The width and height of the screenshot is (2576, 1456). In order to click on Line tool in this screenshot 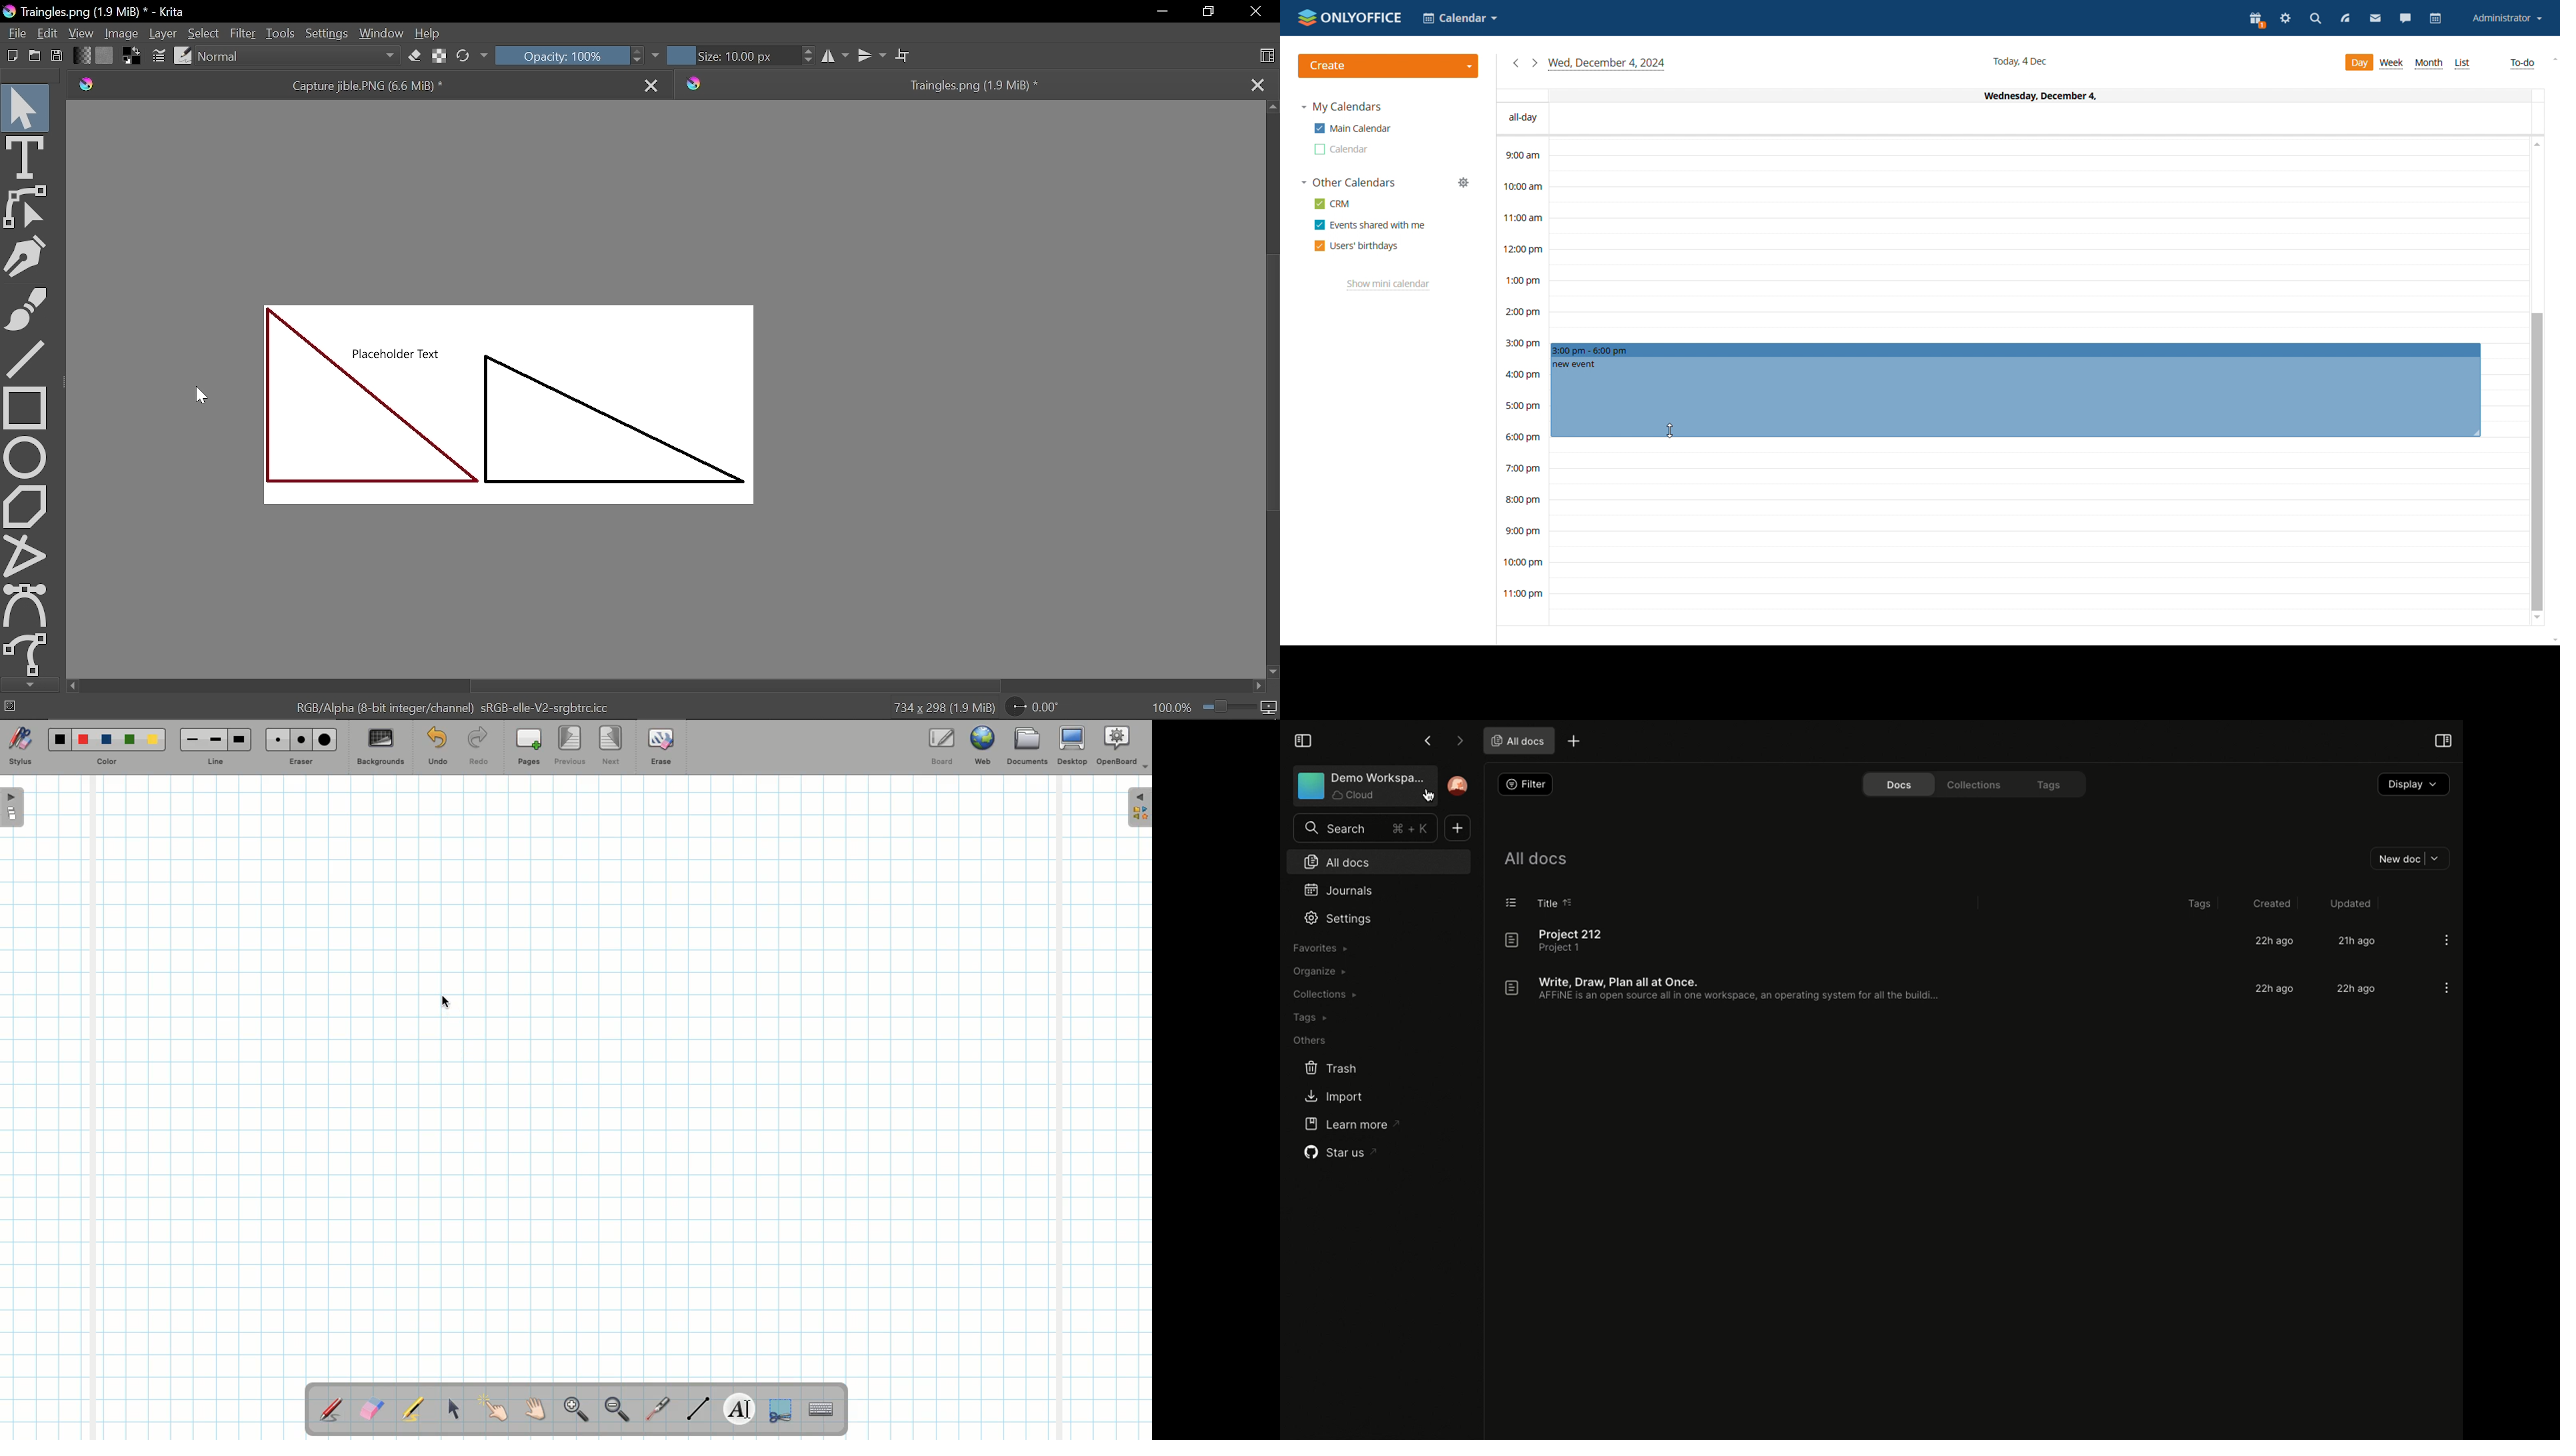, I will do `click(26, 357)`.